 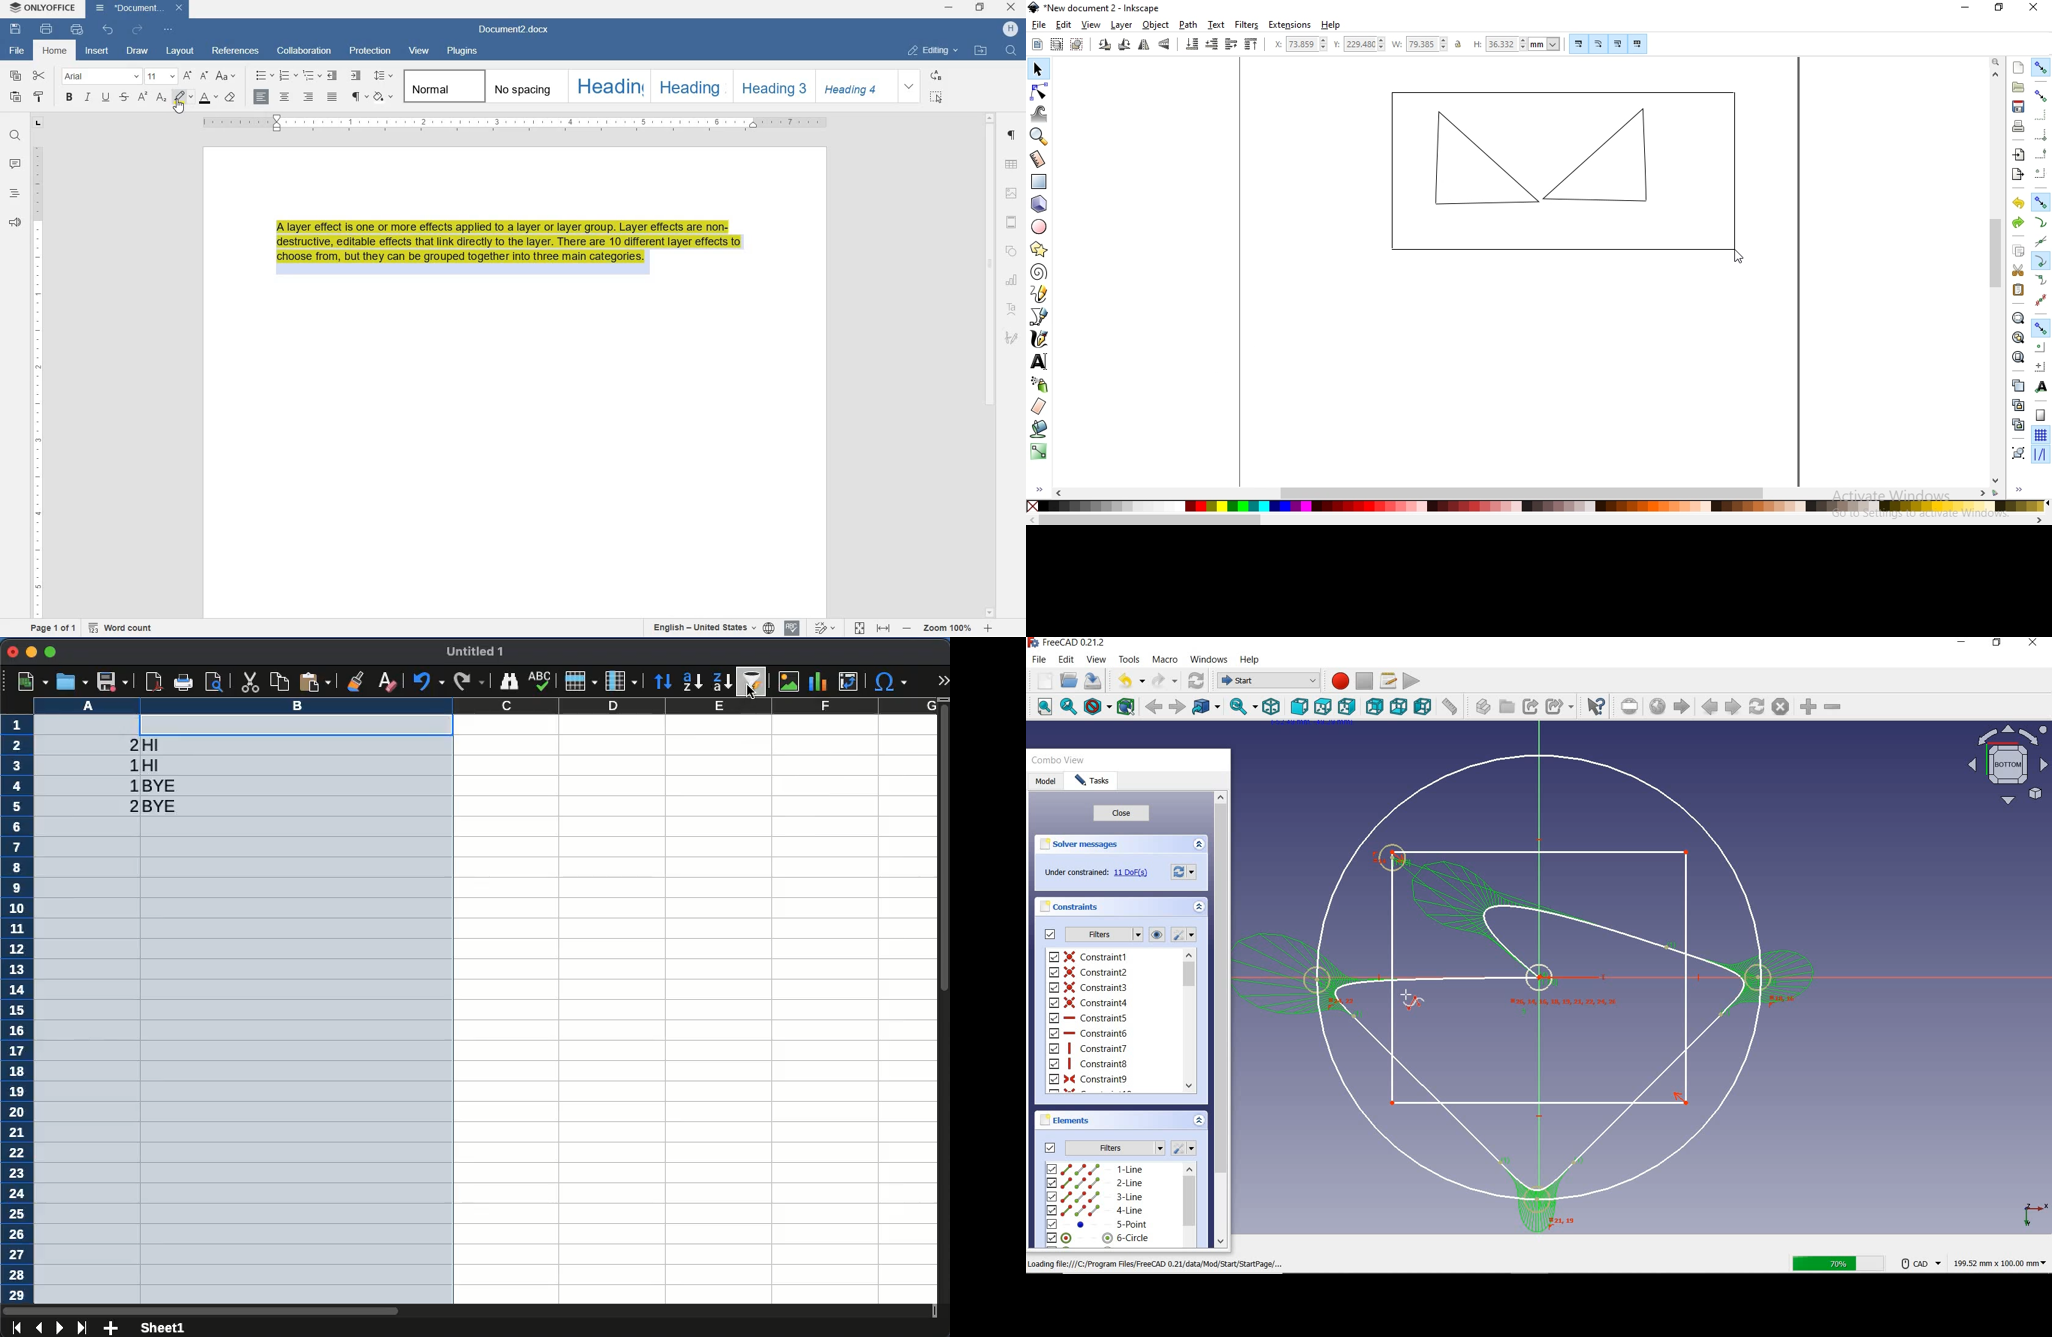 I want to click on CURSOR POSITION AFTER SAVING, so click(x=1410, y=1000).